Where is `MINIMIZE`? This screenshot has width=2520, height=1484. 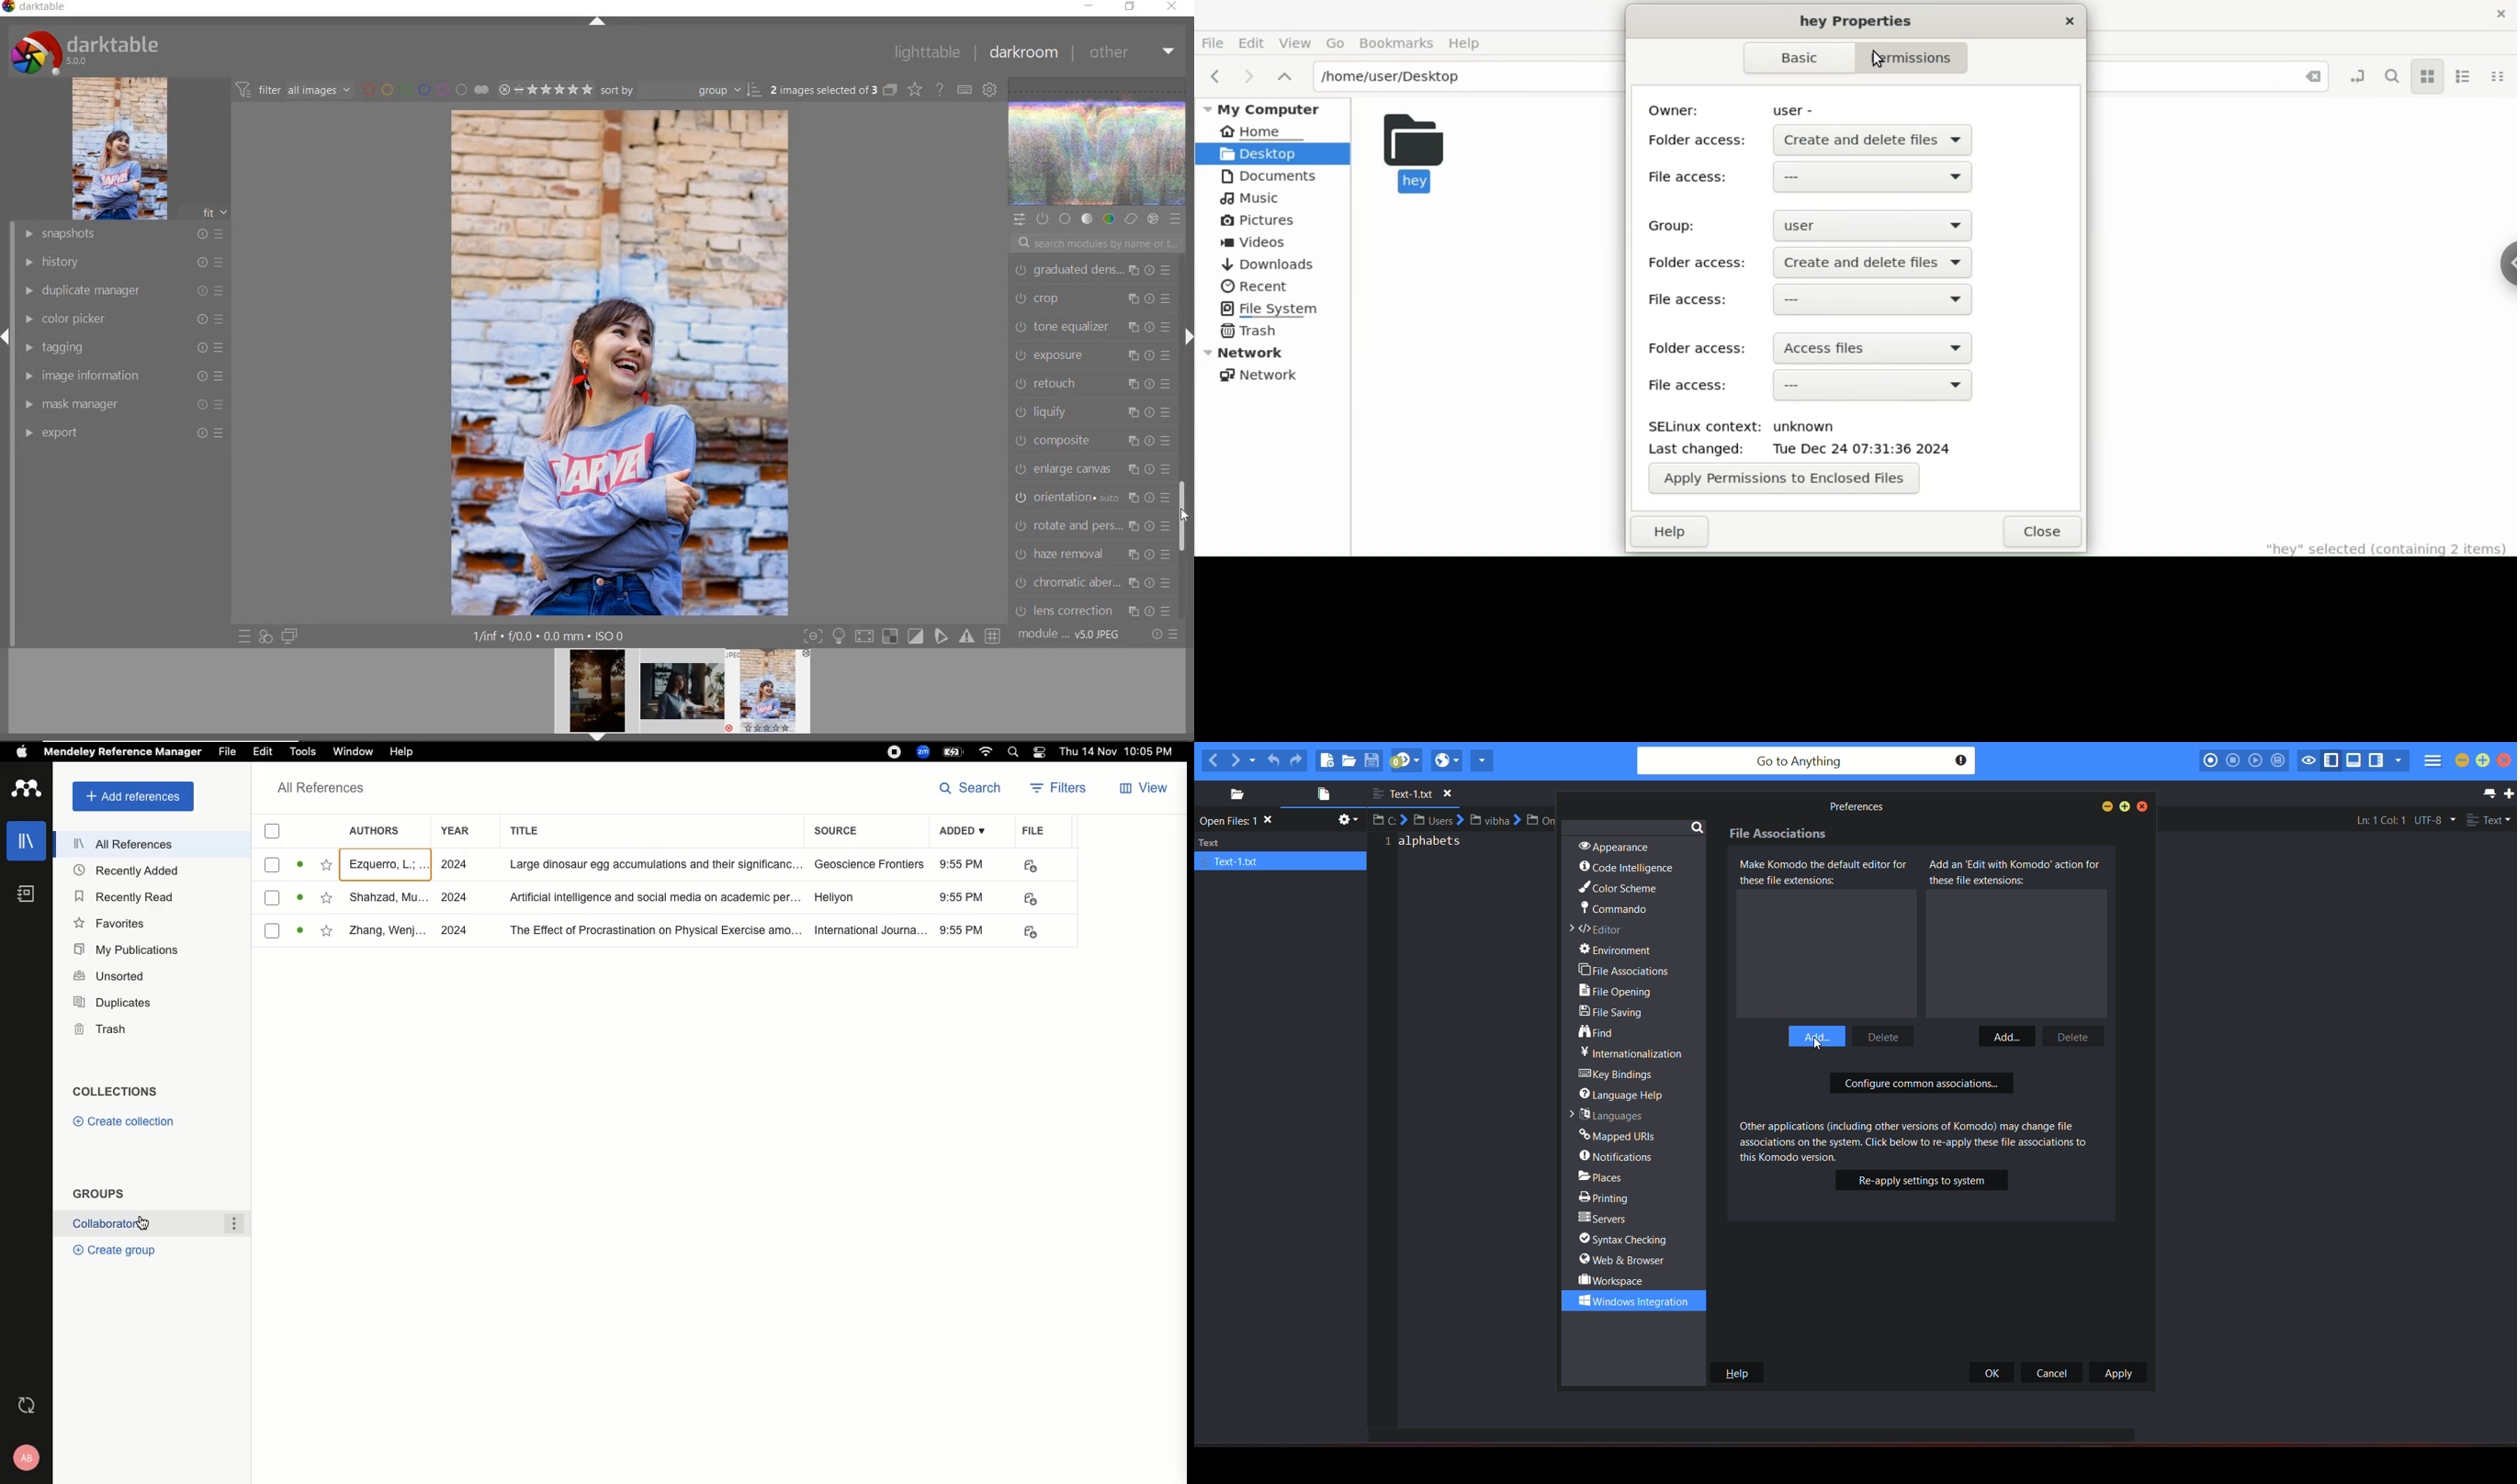 MINIMIZE is located at coordinates (1088, 6).